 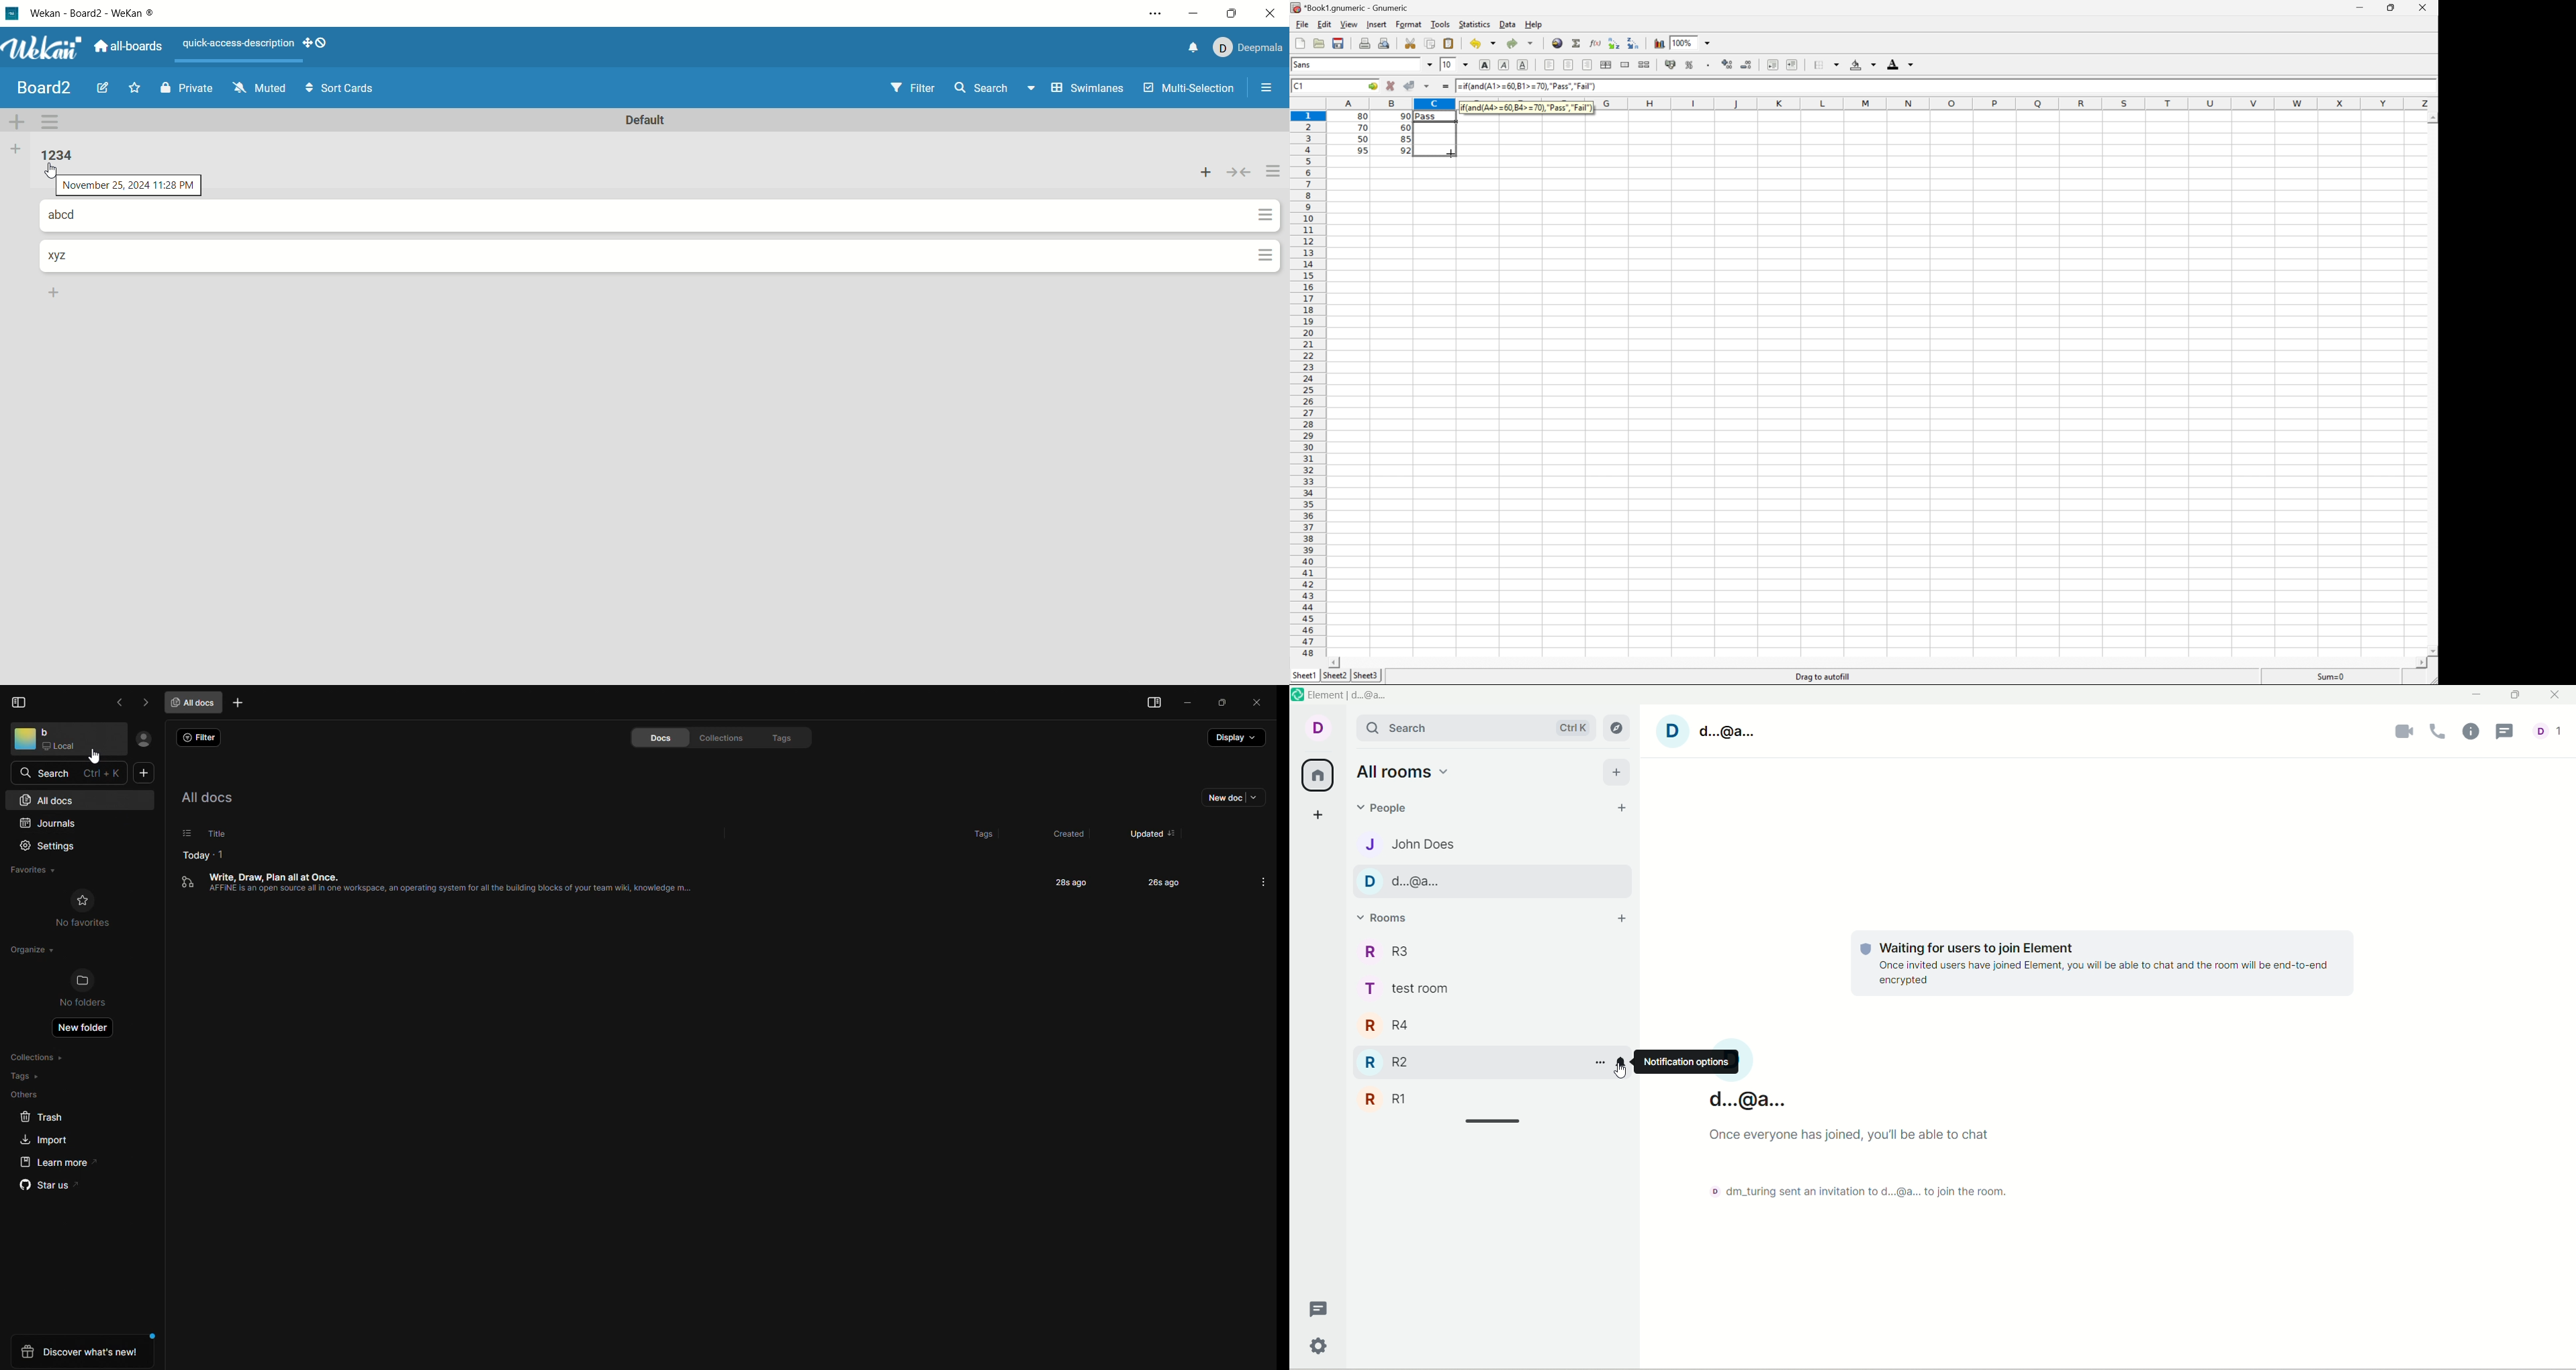 I want to click on room 1, so click(x=1409, y=1098).